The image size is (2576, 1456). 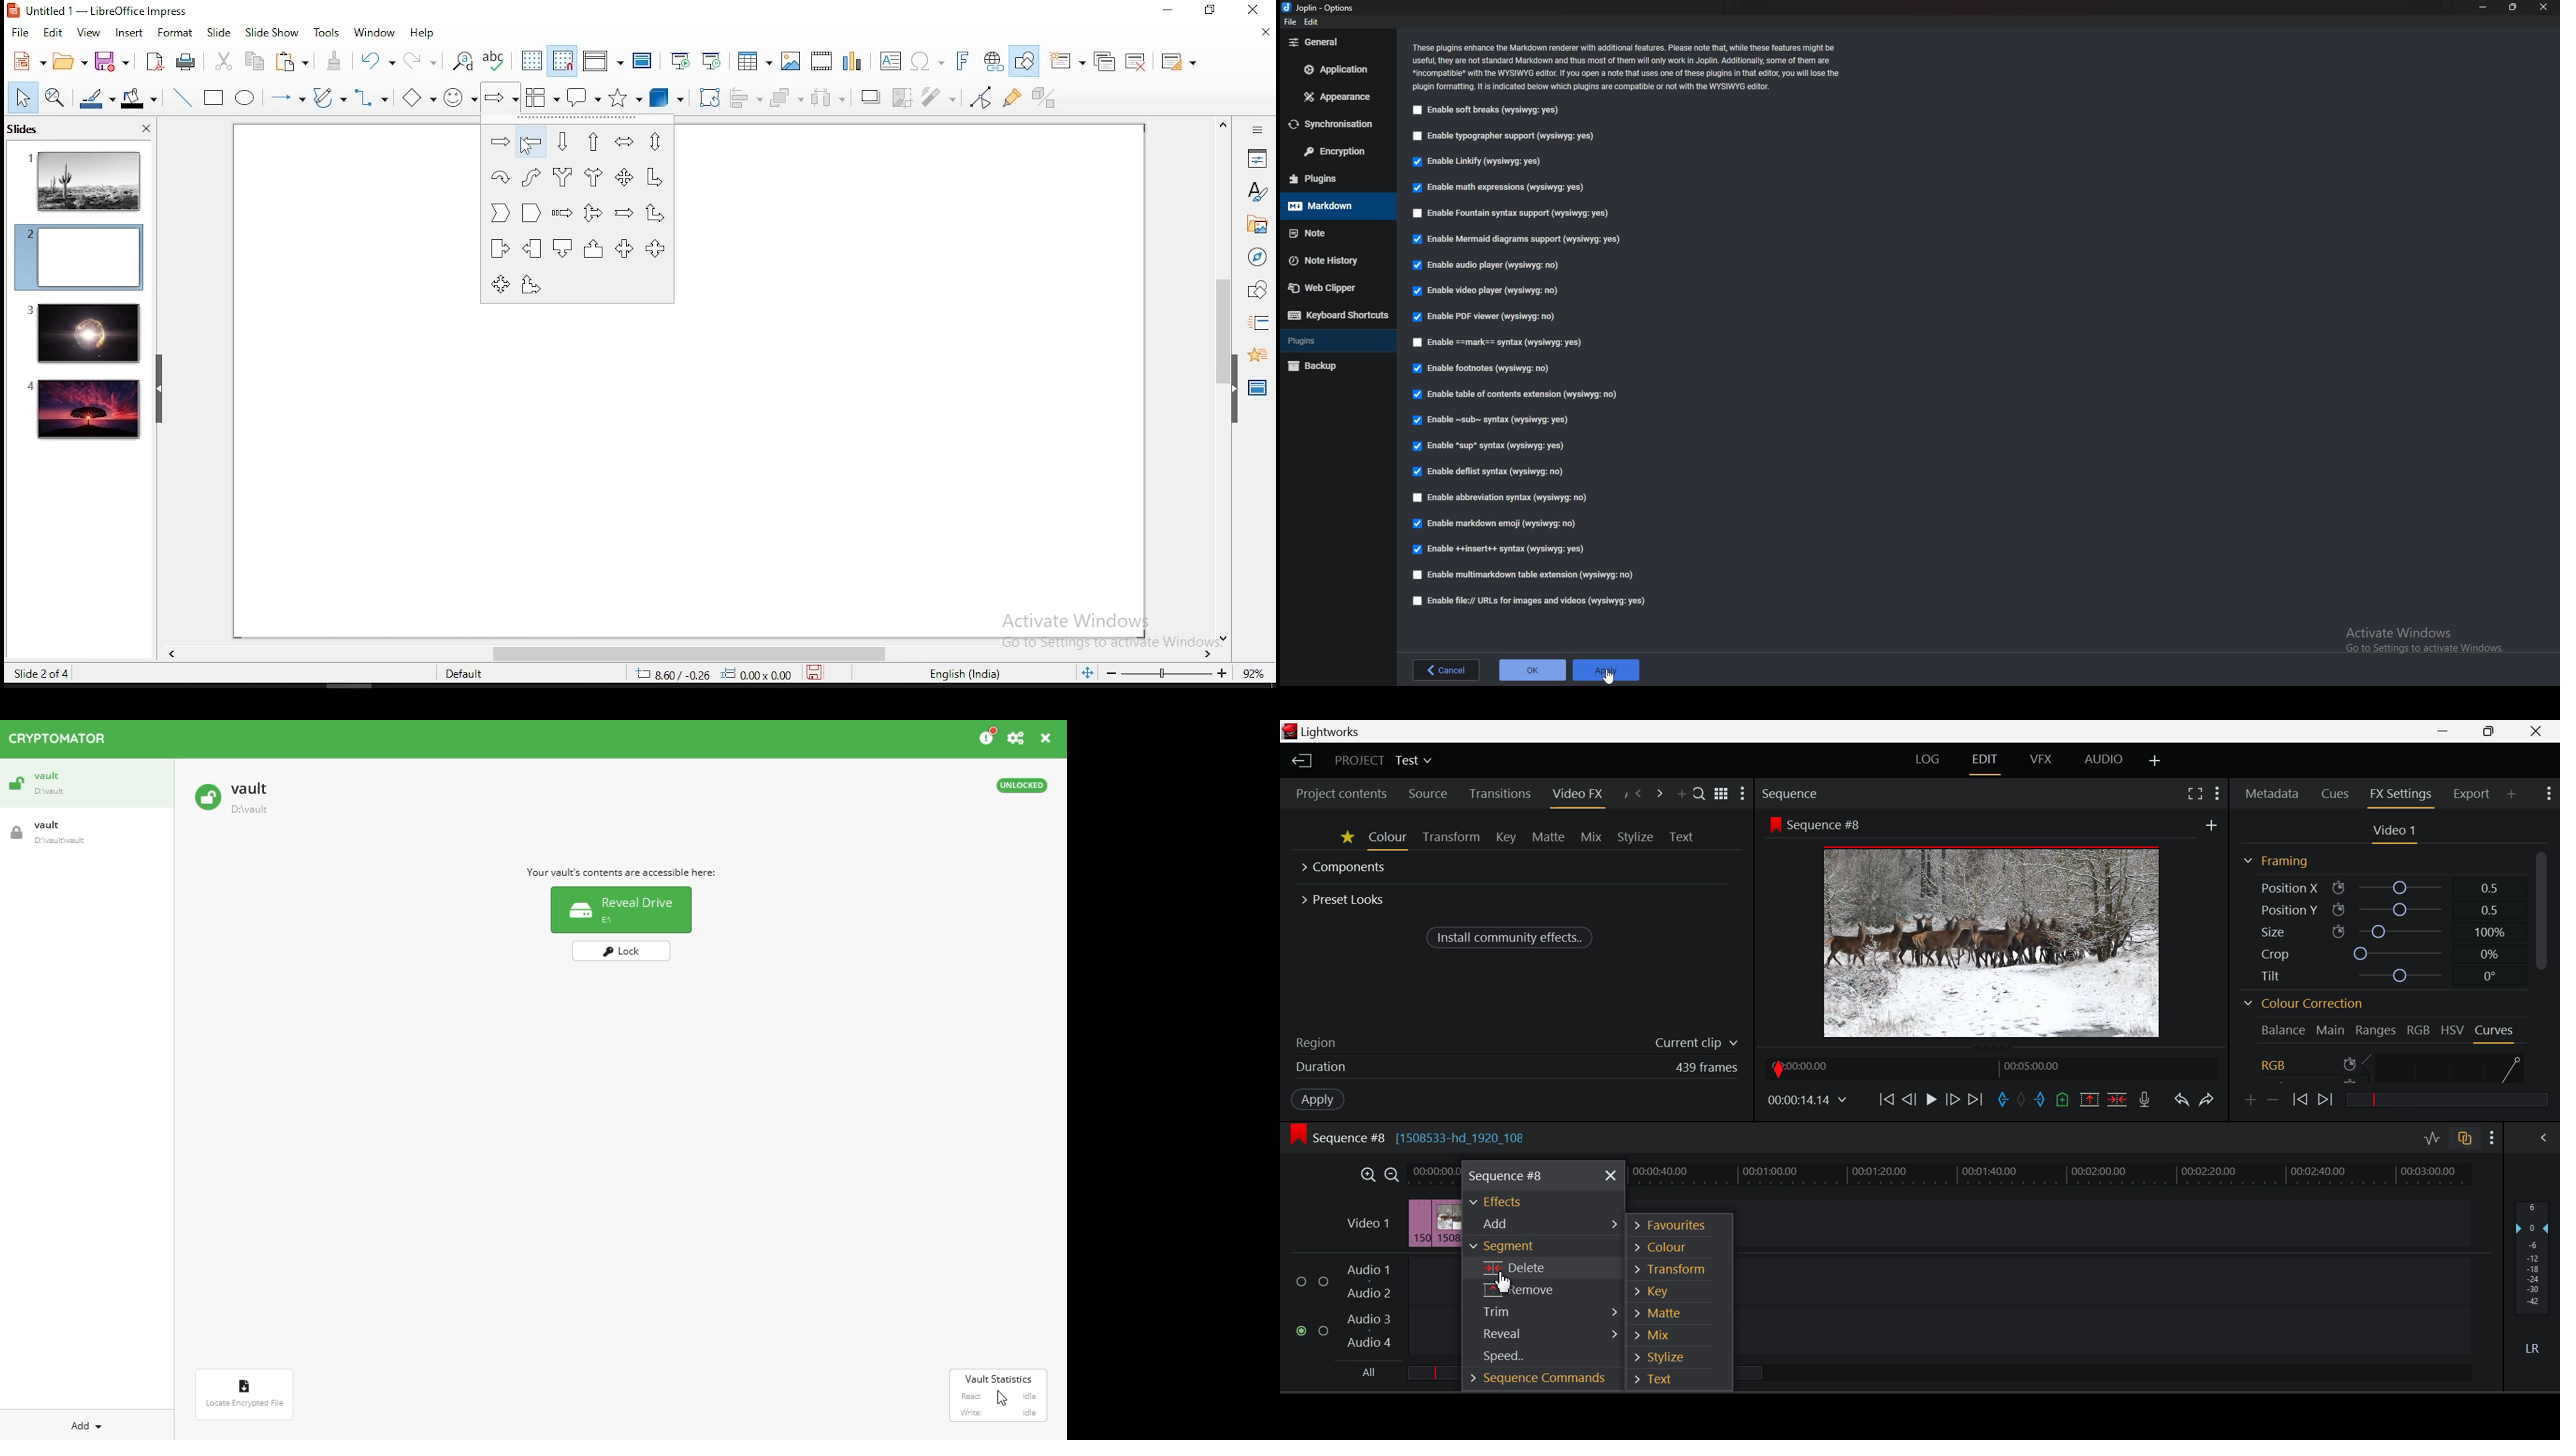 What do you see at coordinates (1499, 549) in the screenshot?
I see `Enable insert syntax` at bounding box center [1499, 549].